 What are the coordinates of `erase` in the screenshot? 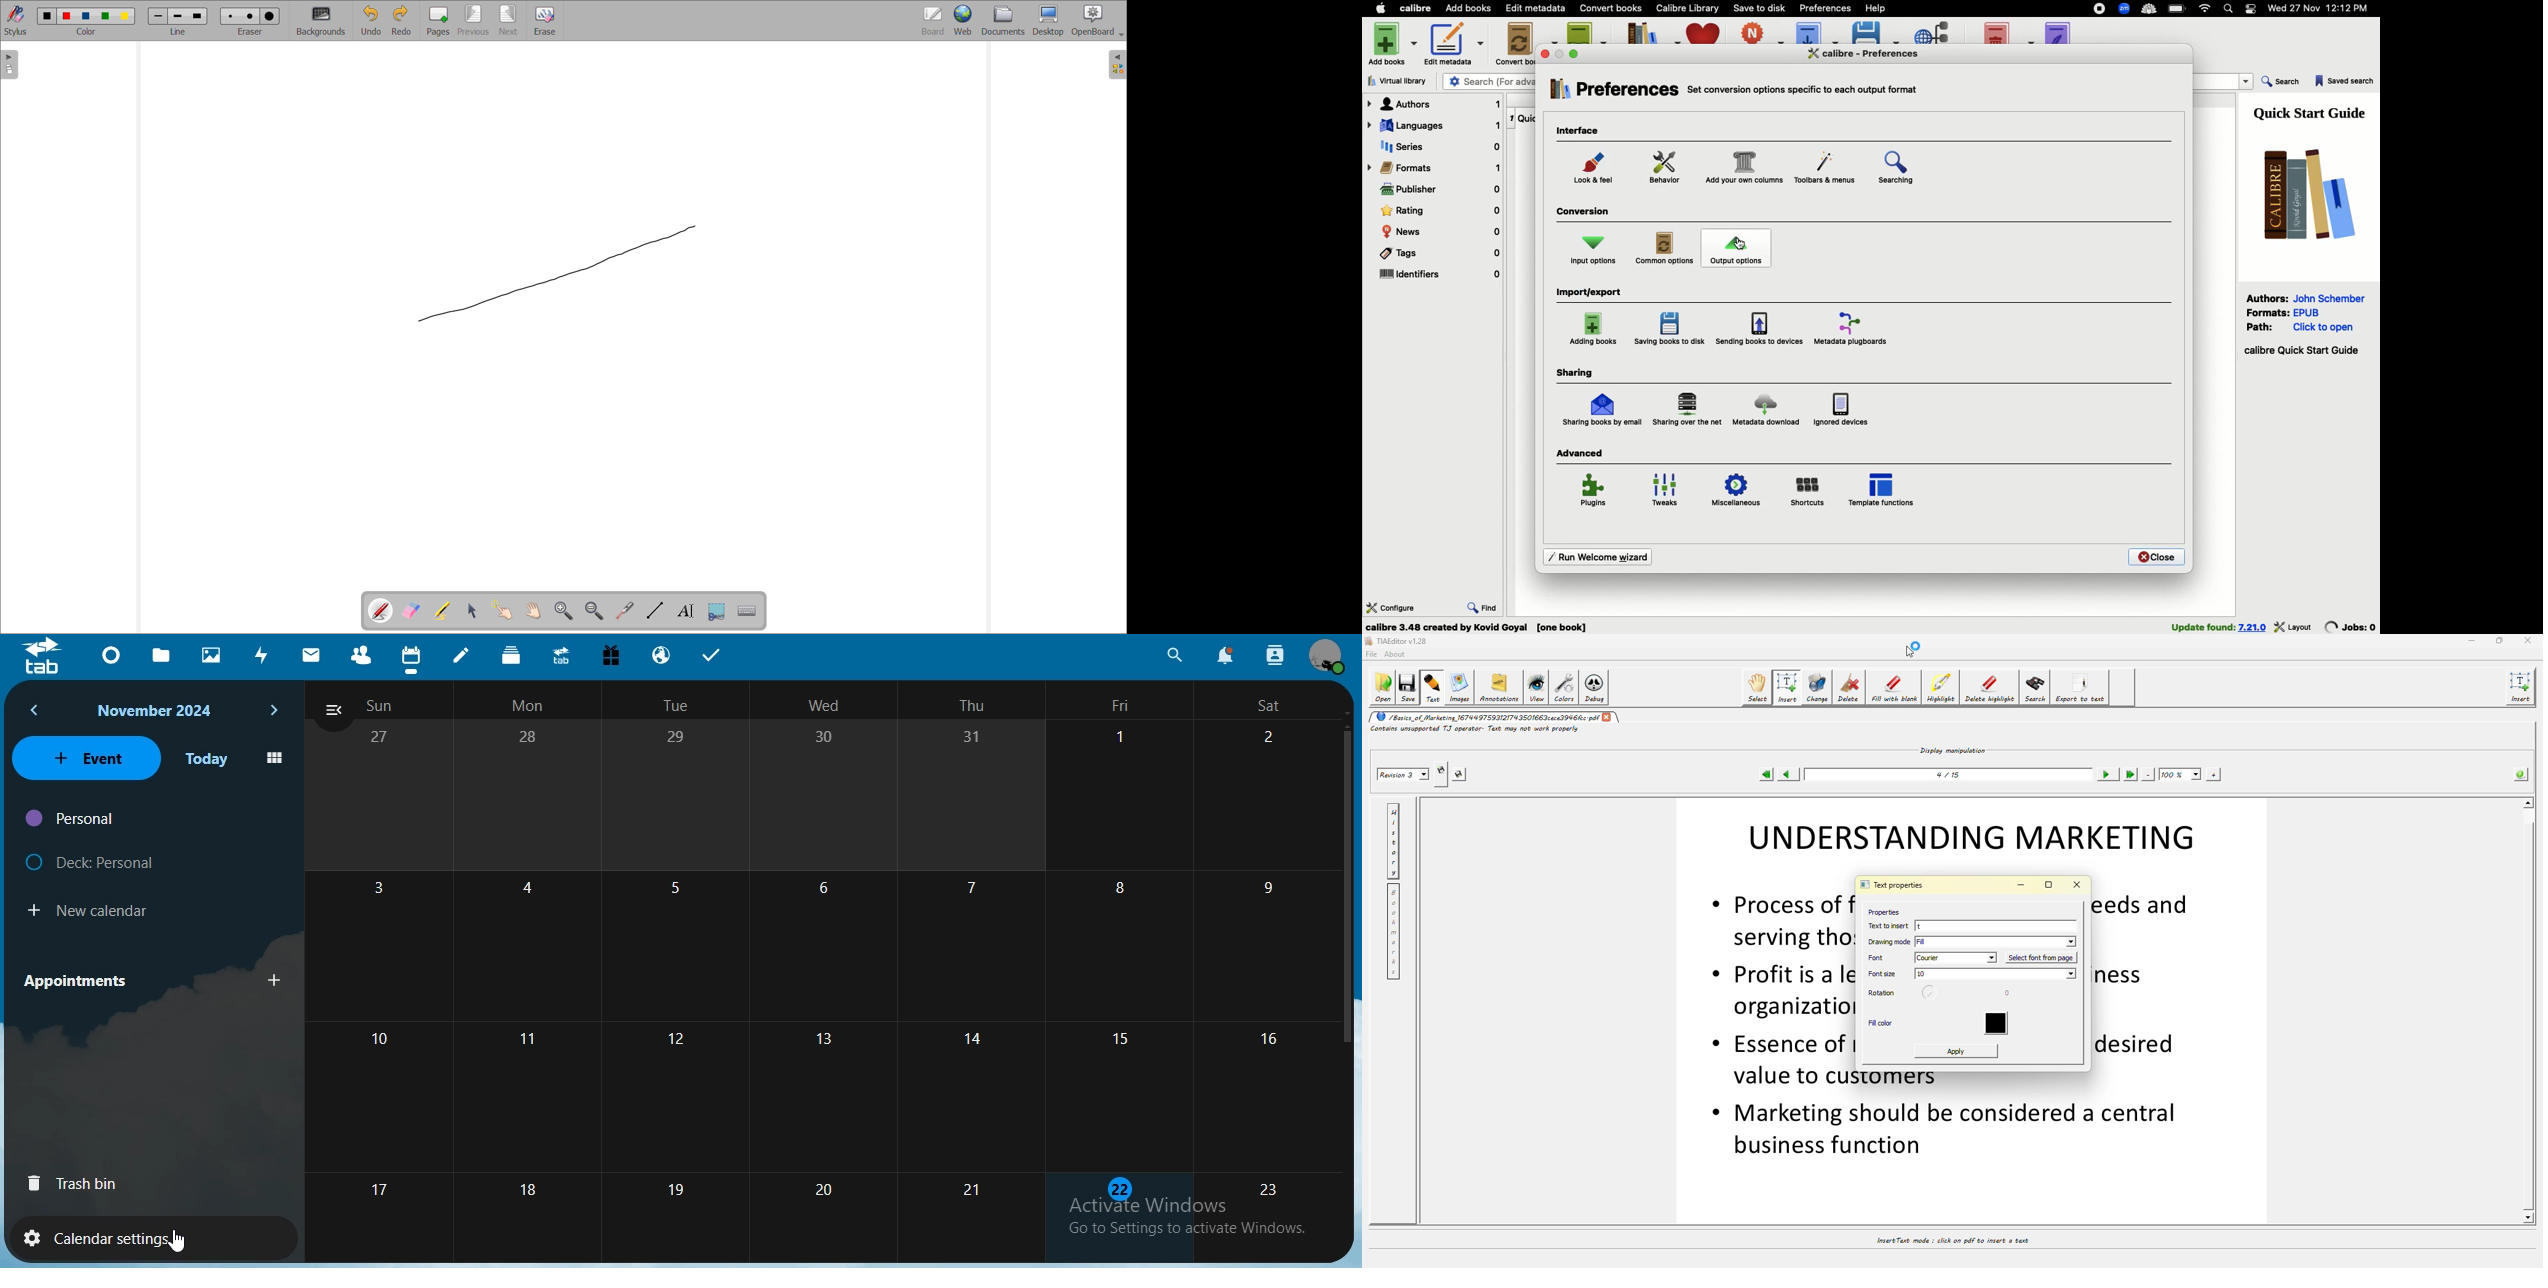 It's located at (545, 21).